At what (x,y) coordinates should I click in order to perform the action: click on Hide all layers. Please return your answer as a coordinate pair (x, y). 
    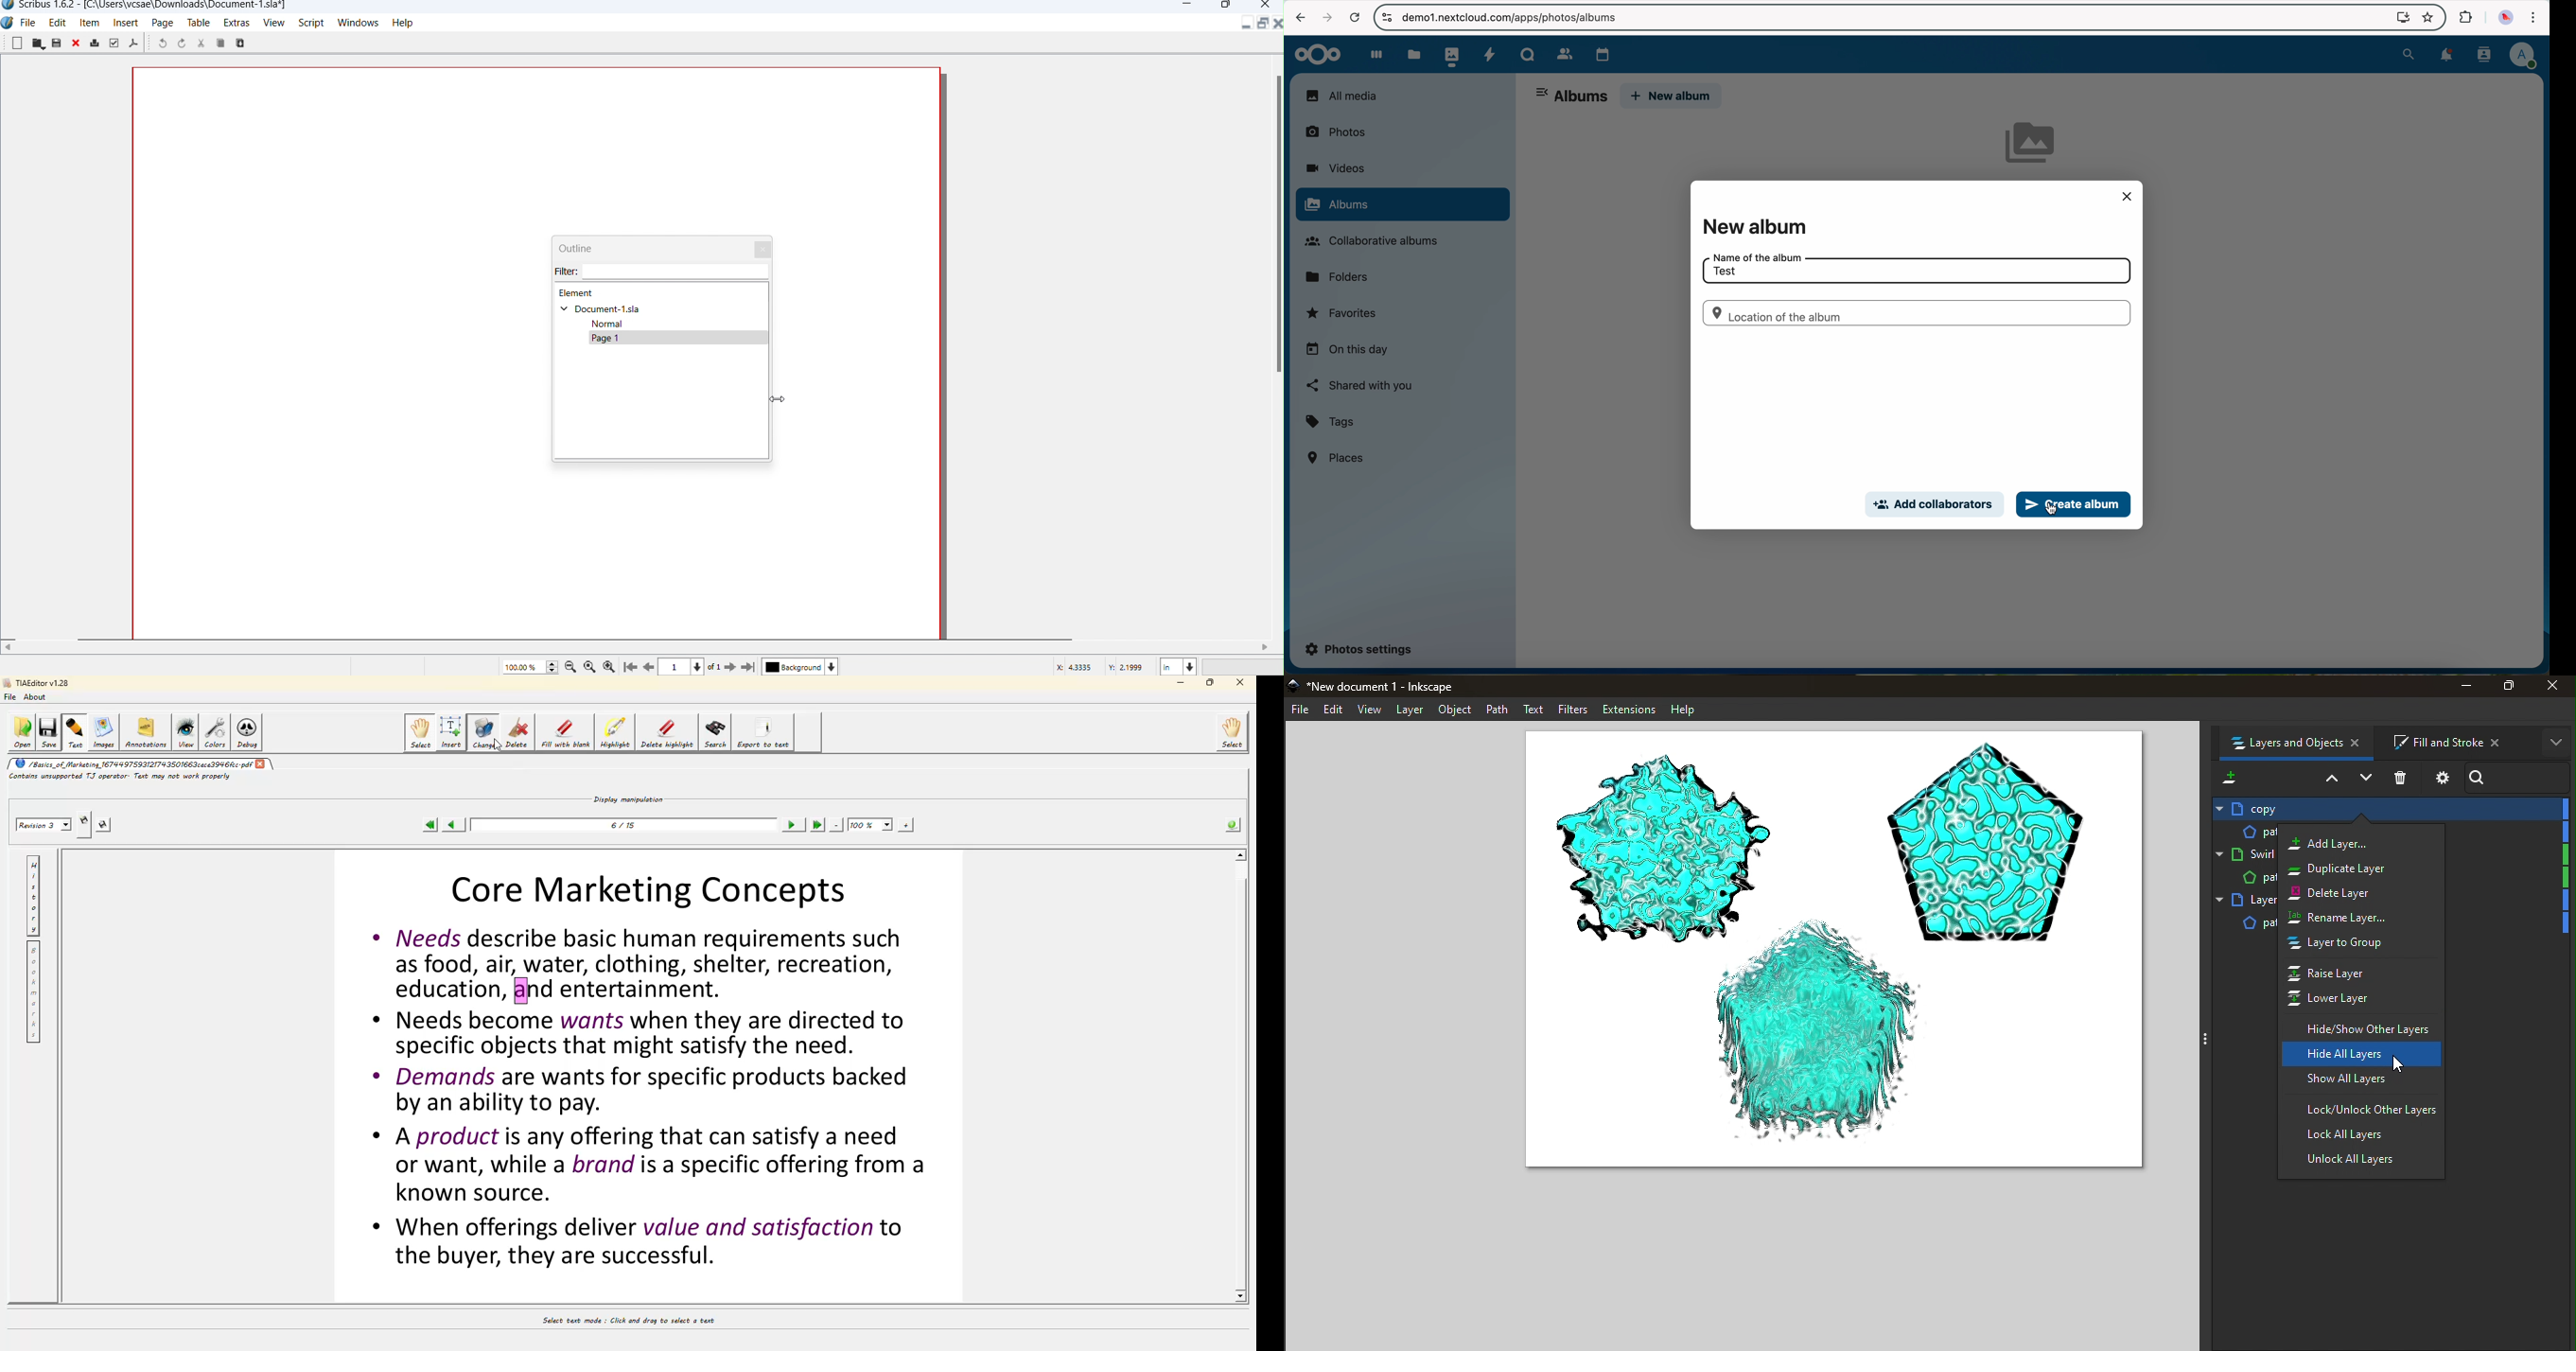
    Looking at the image, I should click on (2363, 1055).